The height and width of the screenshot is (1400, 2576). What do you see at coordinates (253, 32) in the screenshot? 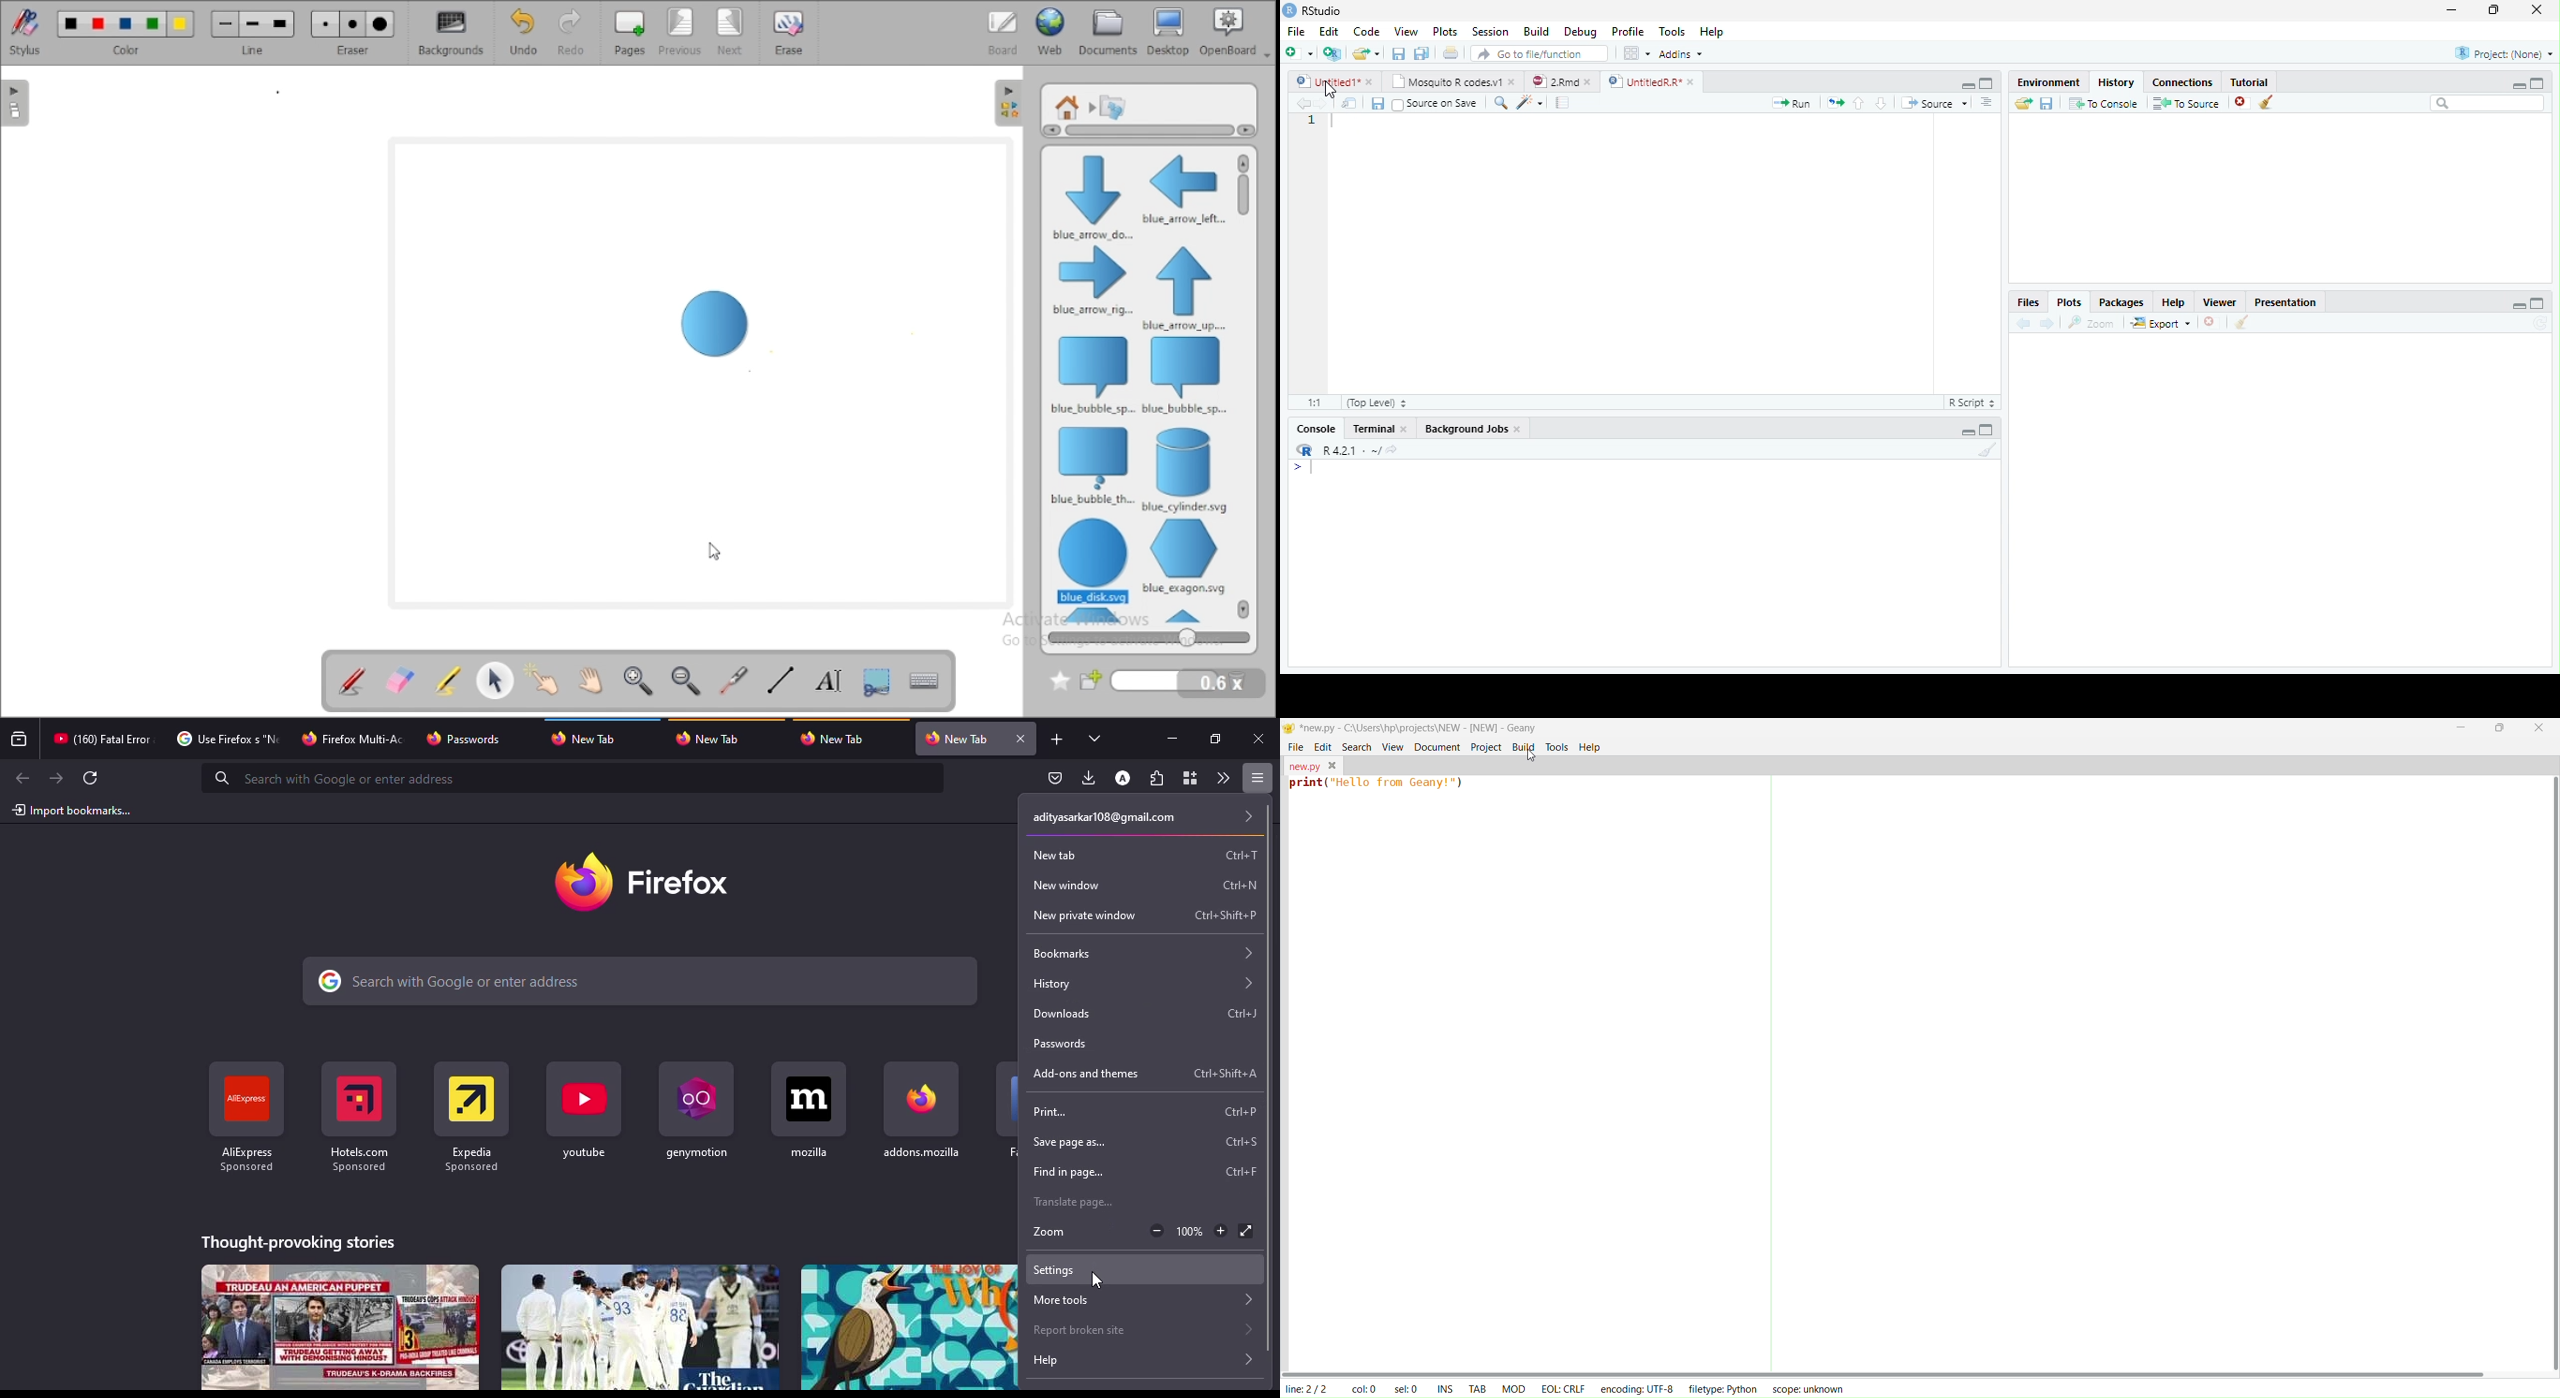
I see `line` at bounding box center [253, 32].